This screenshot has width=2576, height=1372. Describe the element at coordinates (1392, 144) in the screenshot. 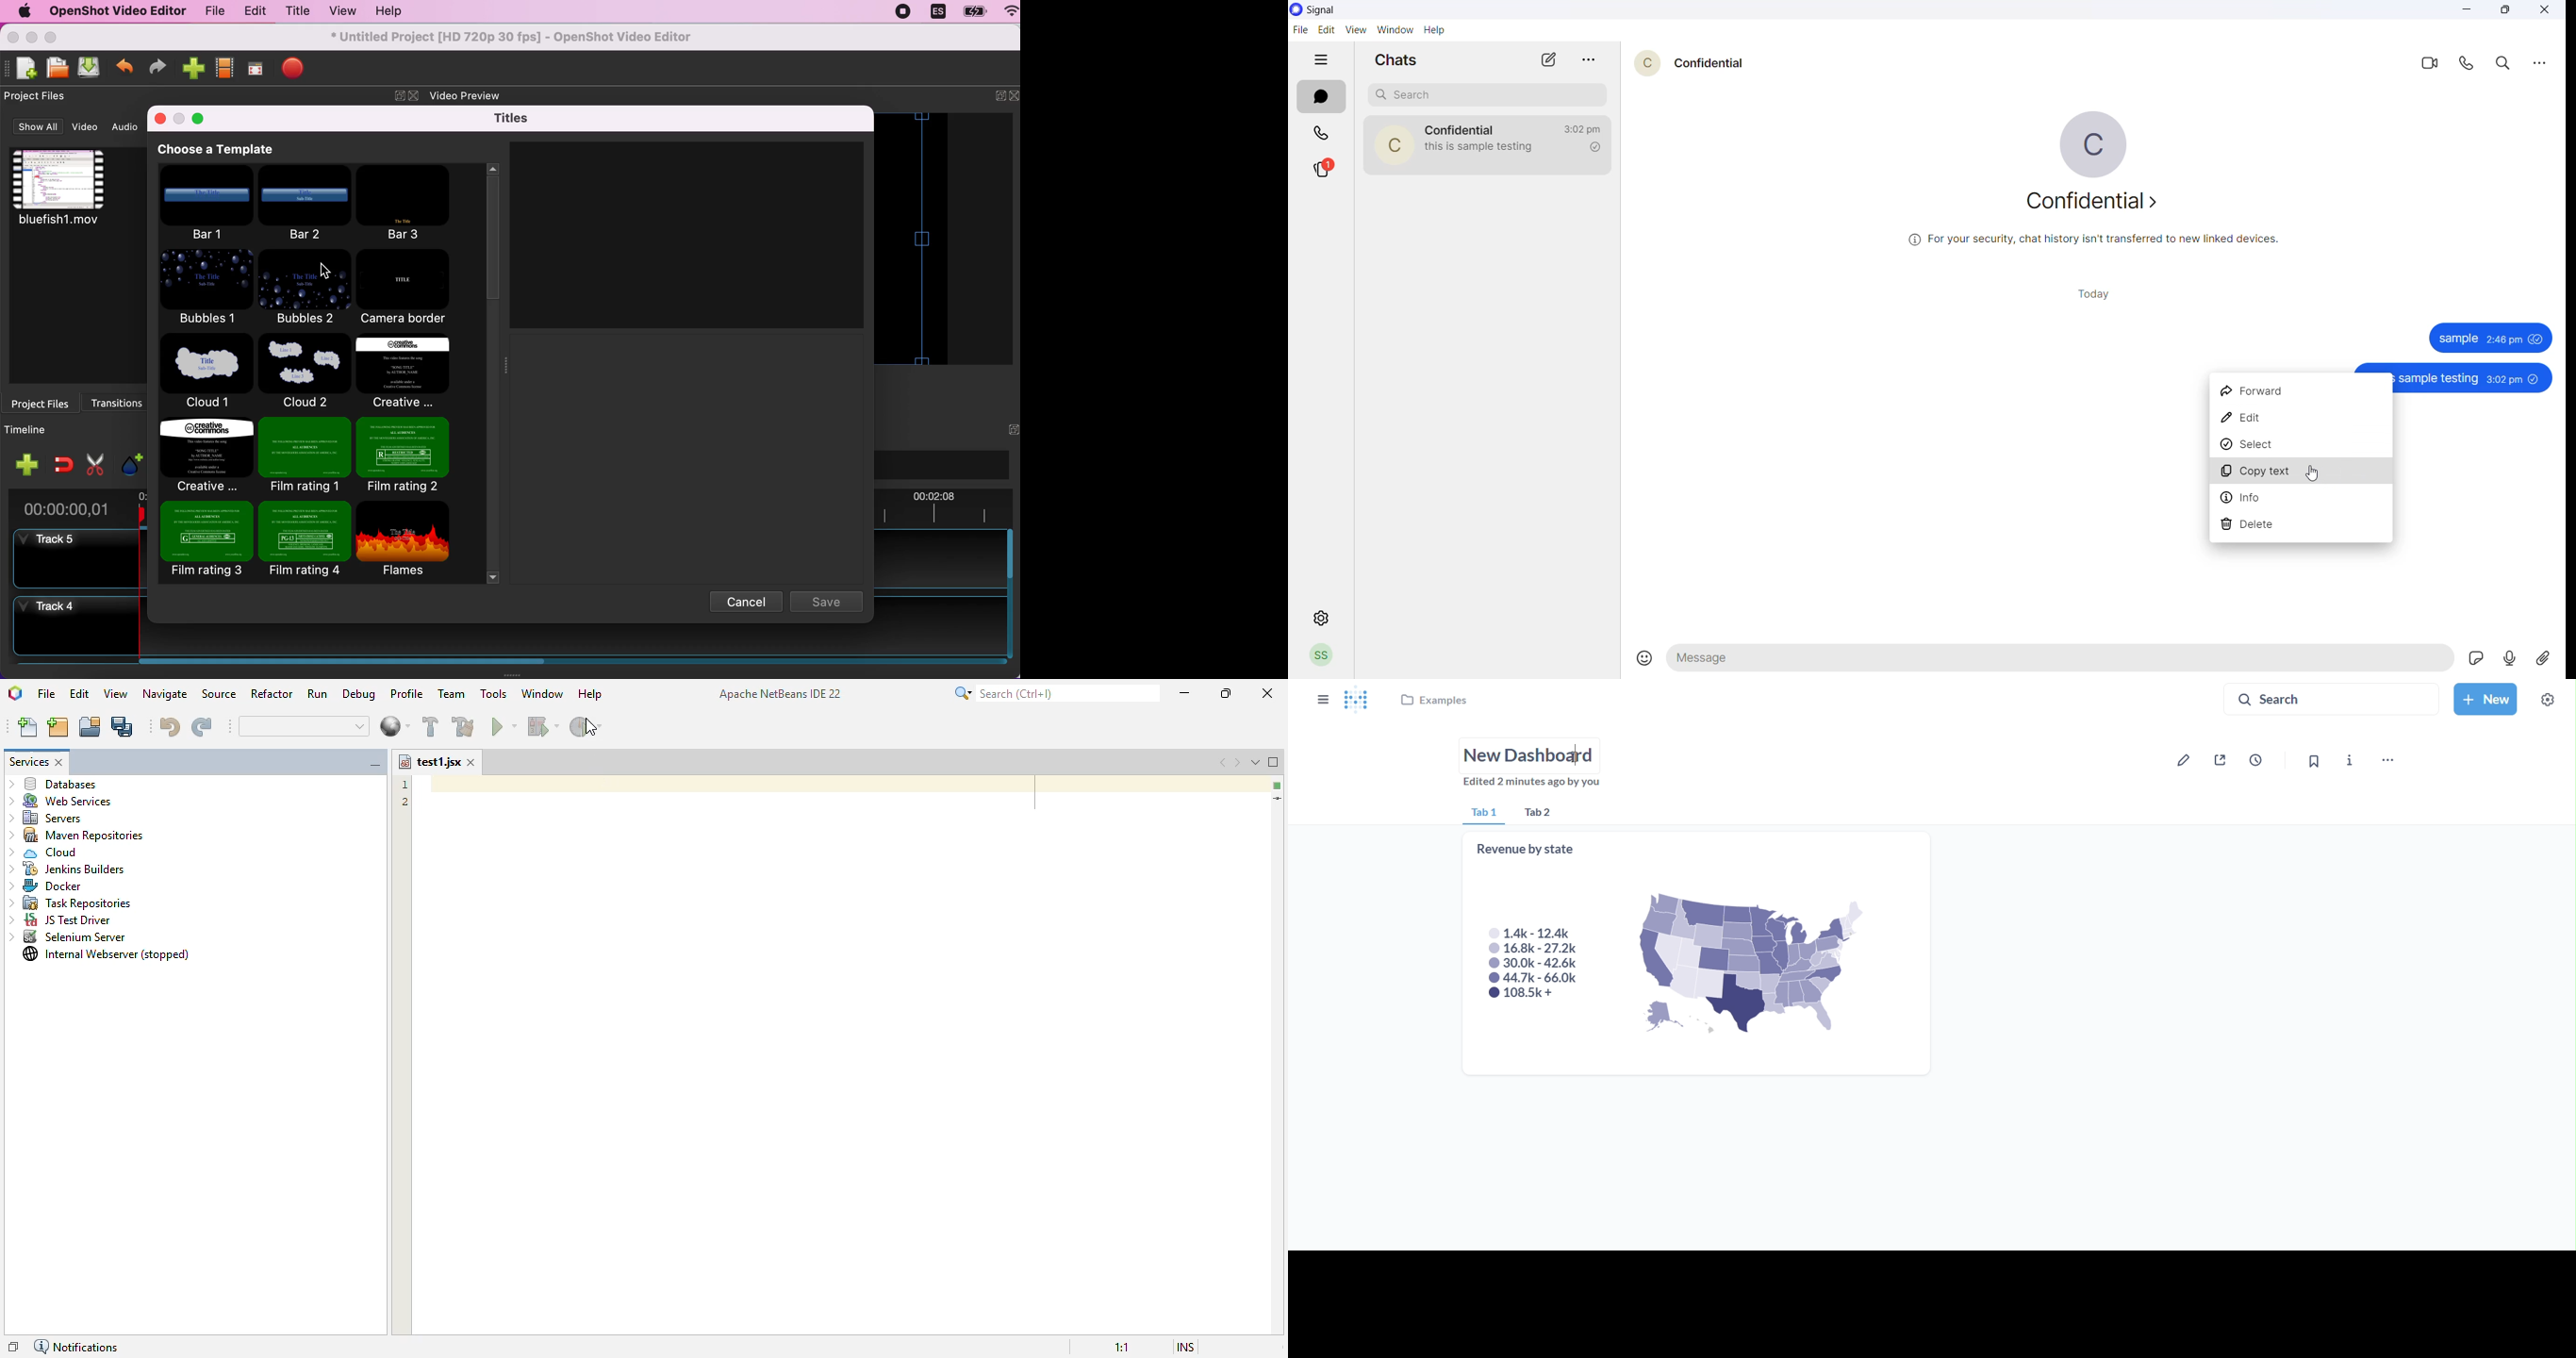

I see `profile picture` at that location.